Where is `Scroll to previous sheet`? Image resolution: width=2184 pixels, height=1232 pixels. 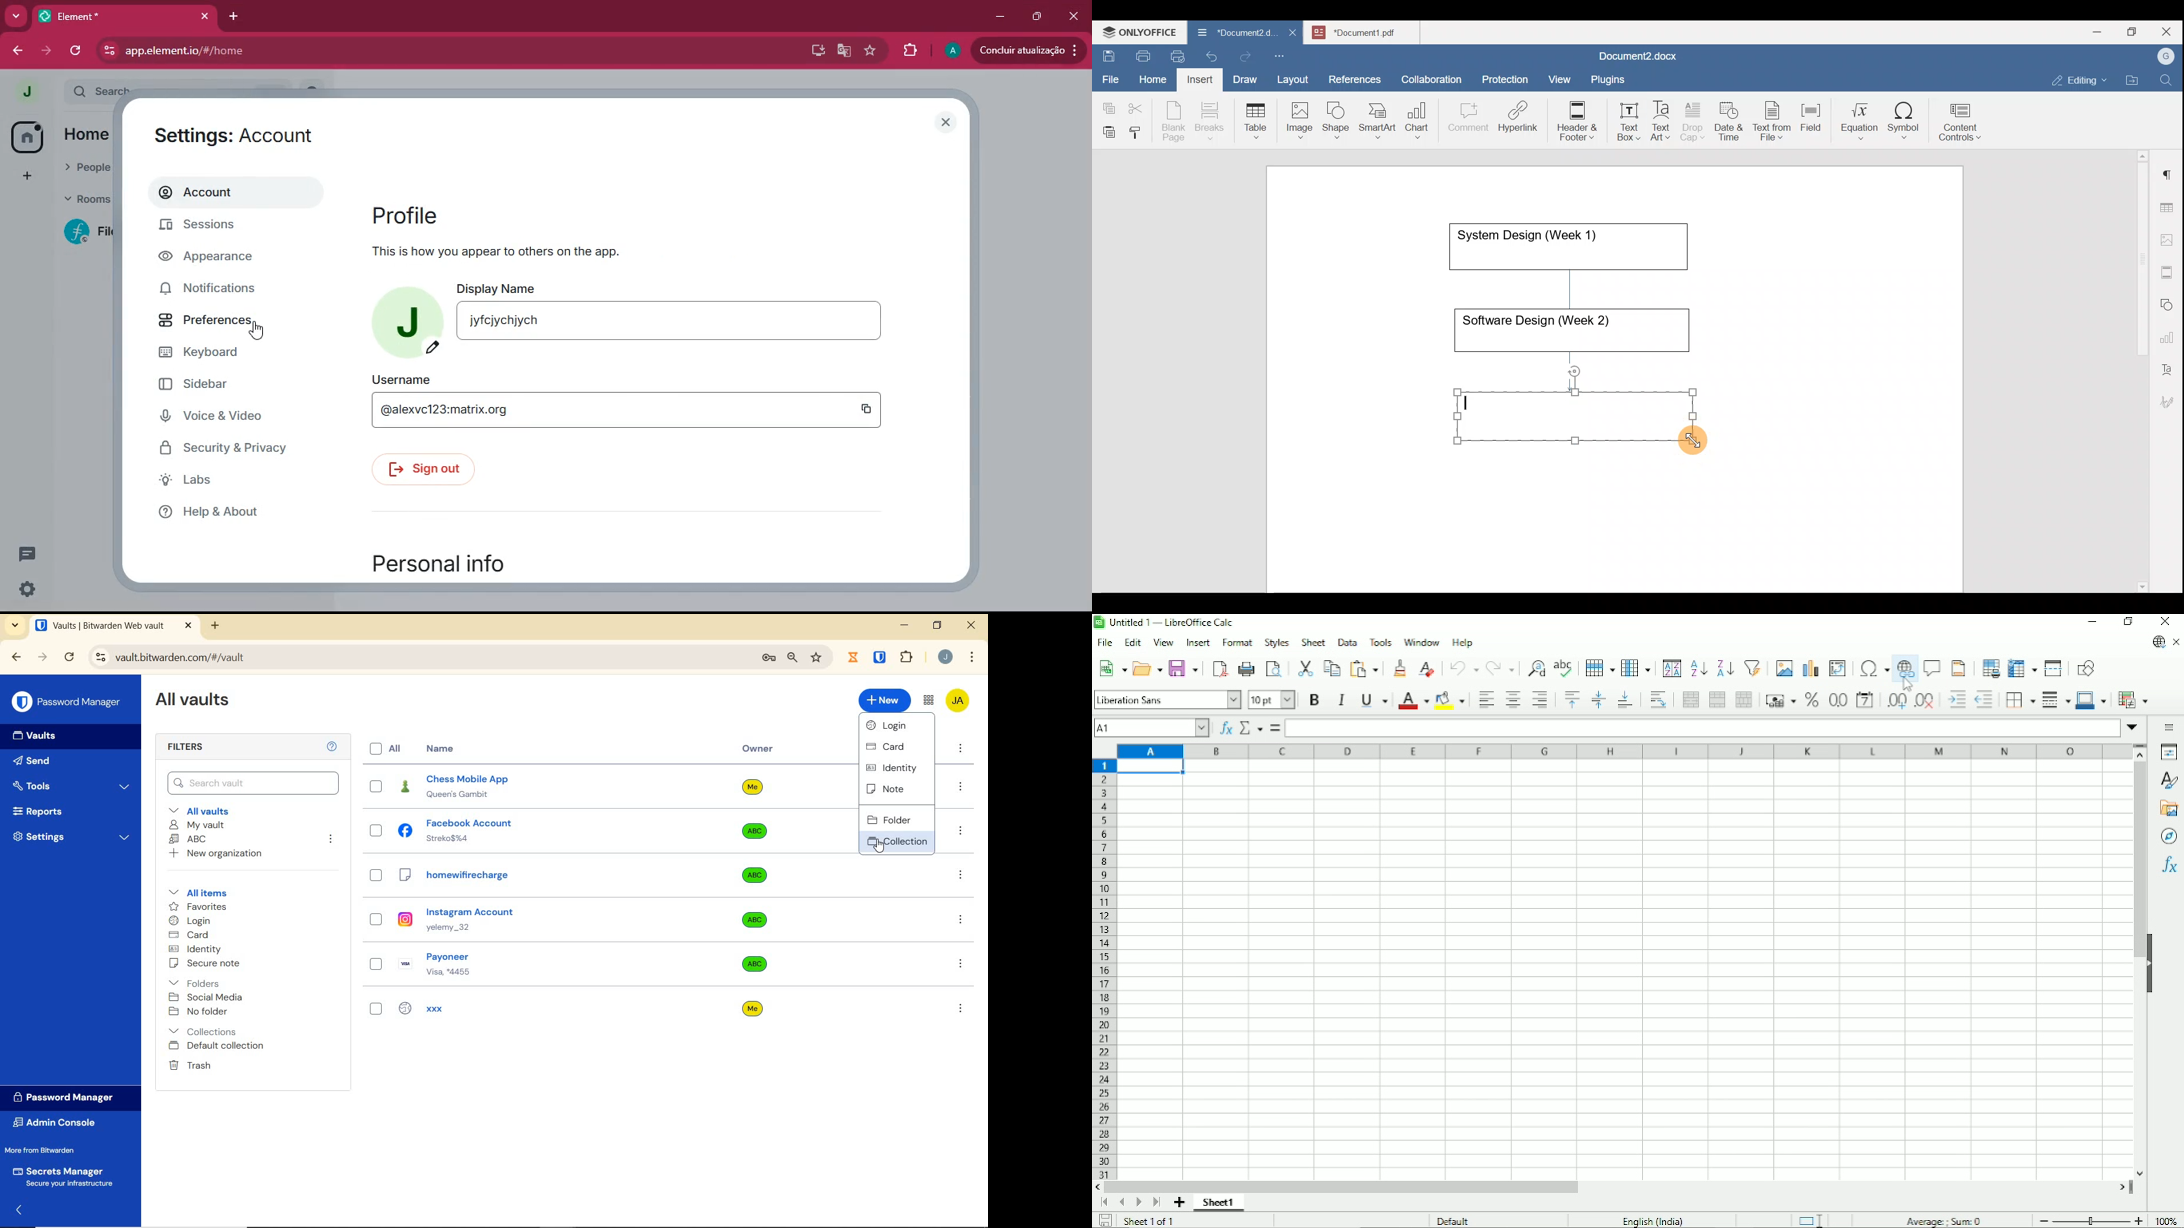
Scroll to previous sheet is located at coordinates (1122, 1203).